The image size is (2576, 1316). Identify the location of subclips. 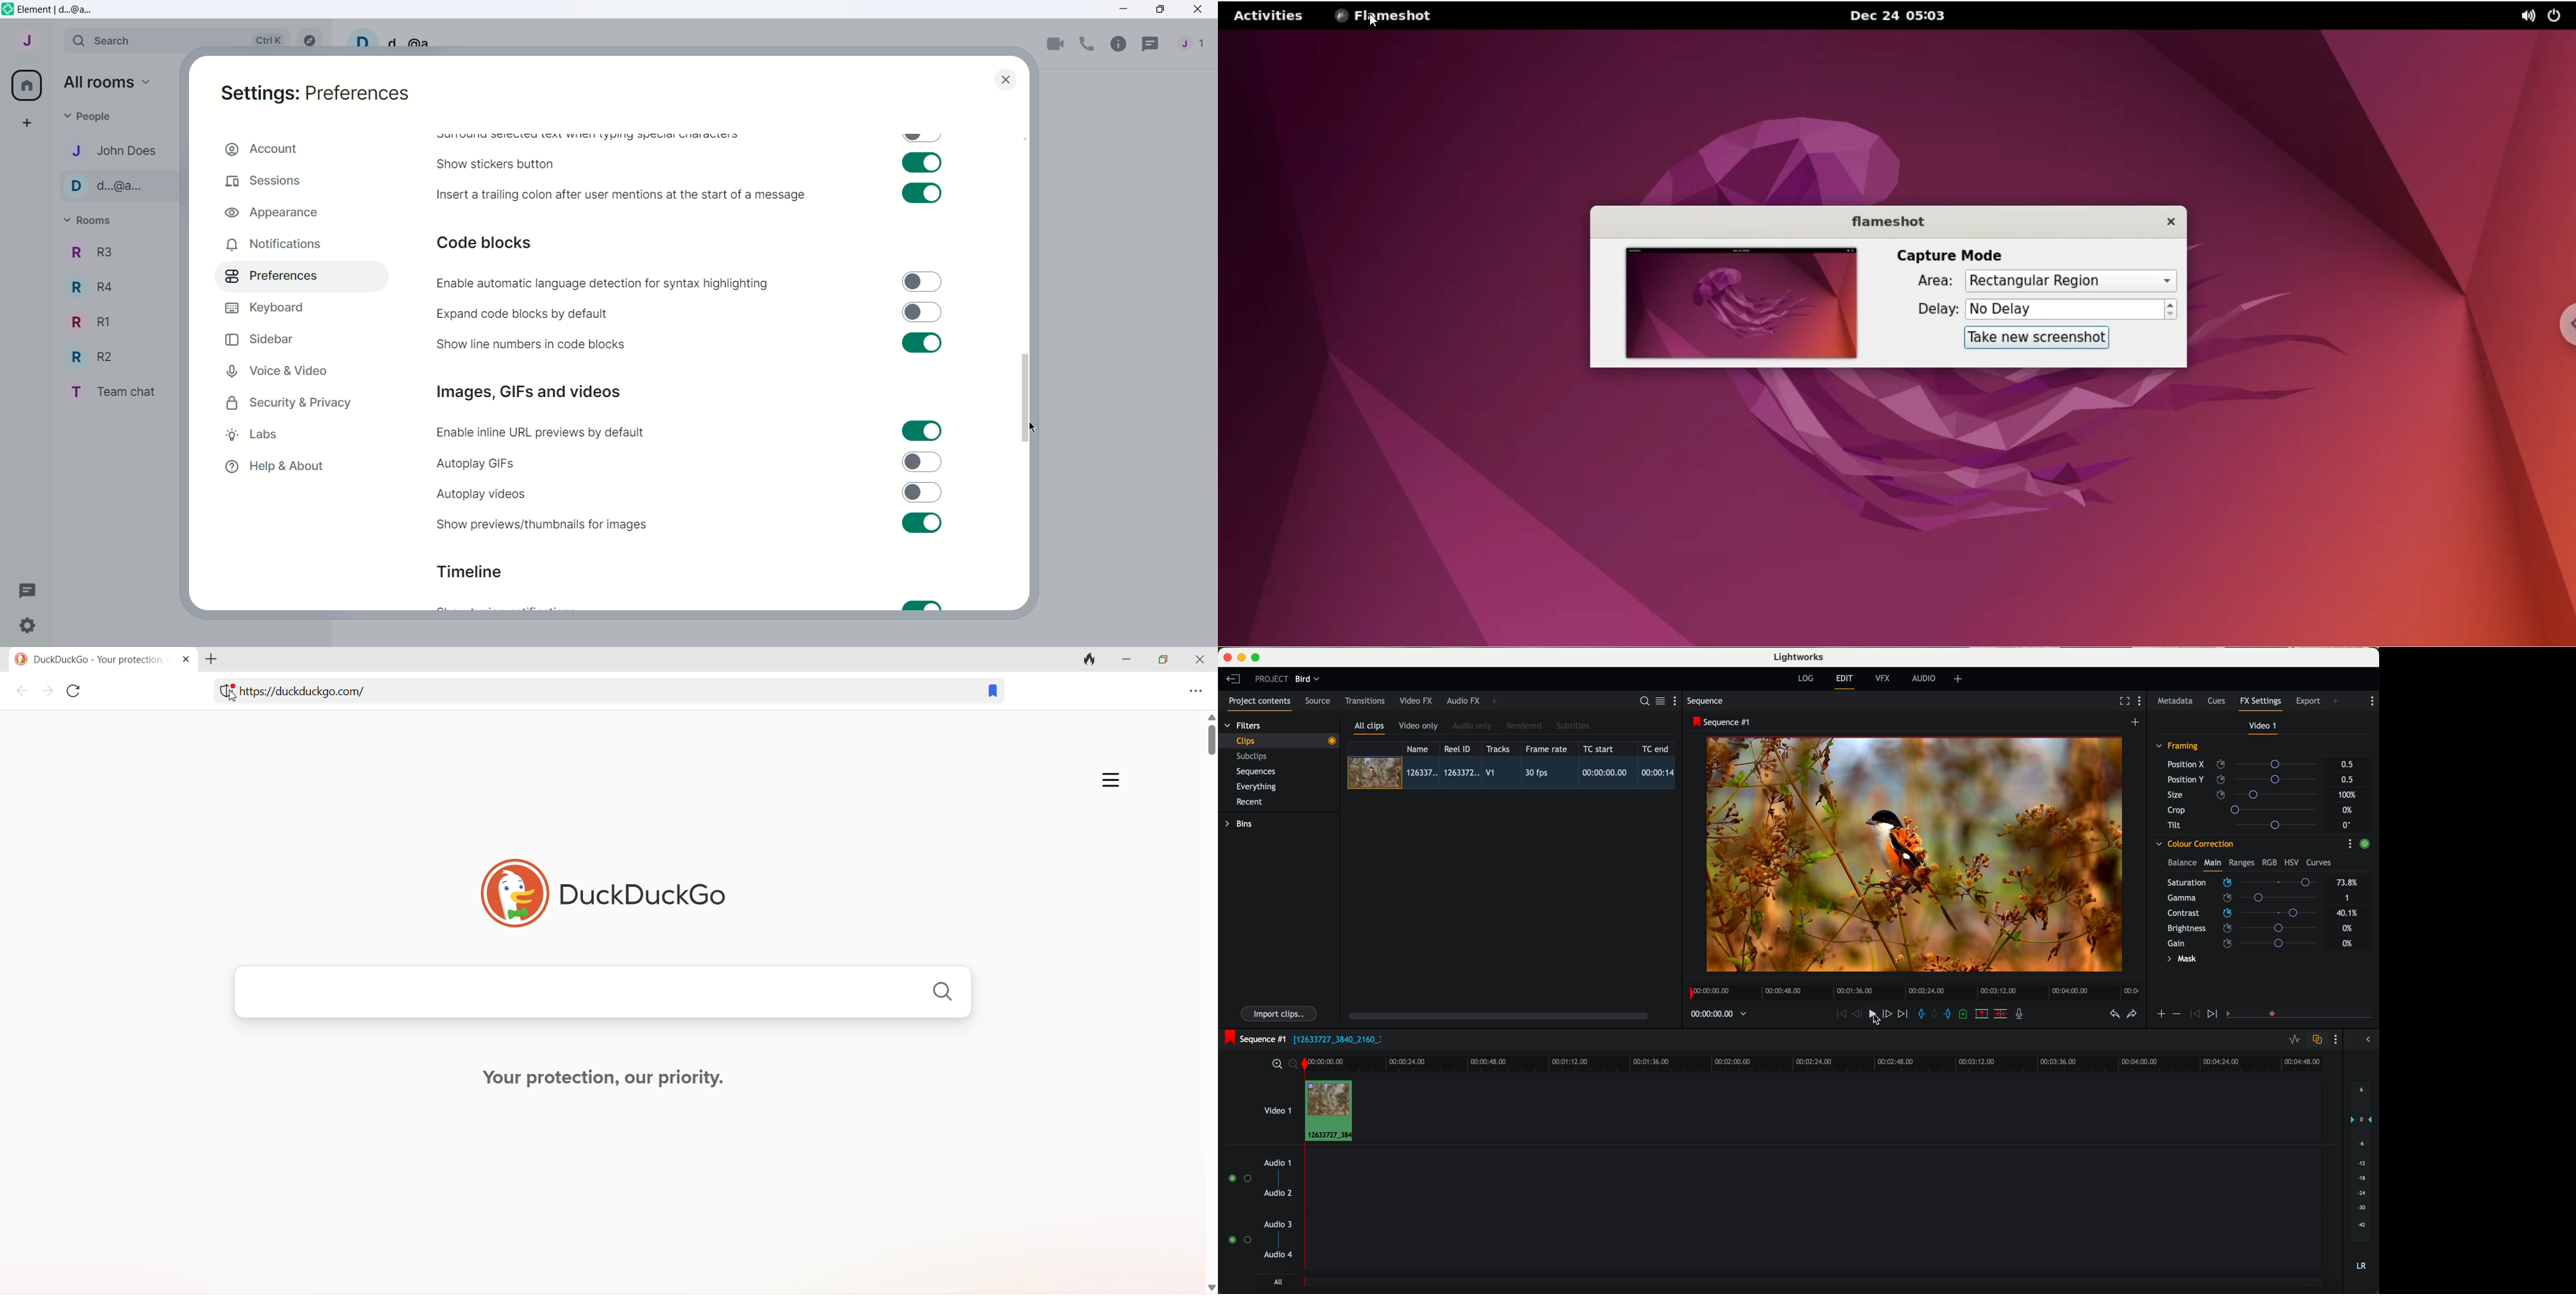
(1254, 757).